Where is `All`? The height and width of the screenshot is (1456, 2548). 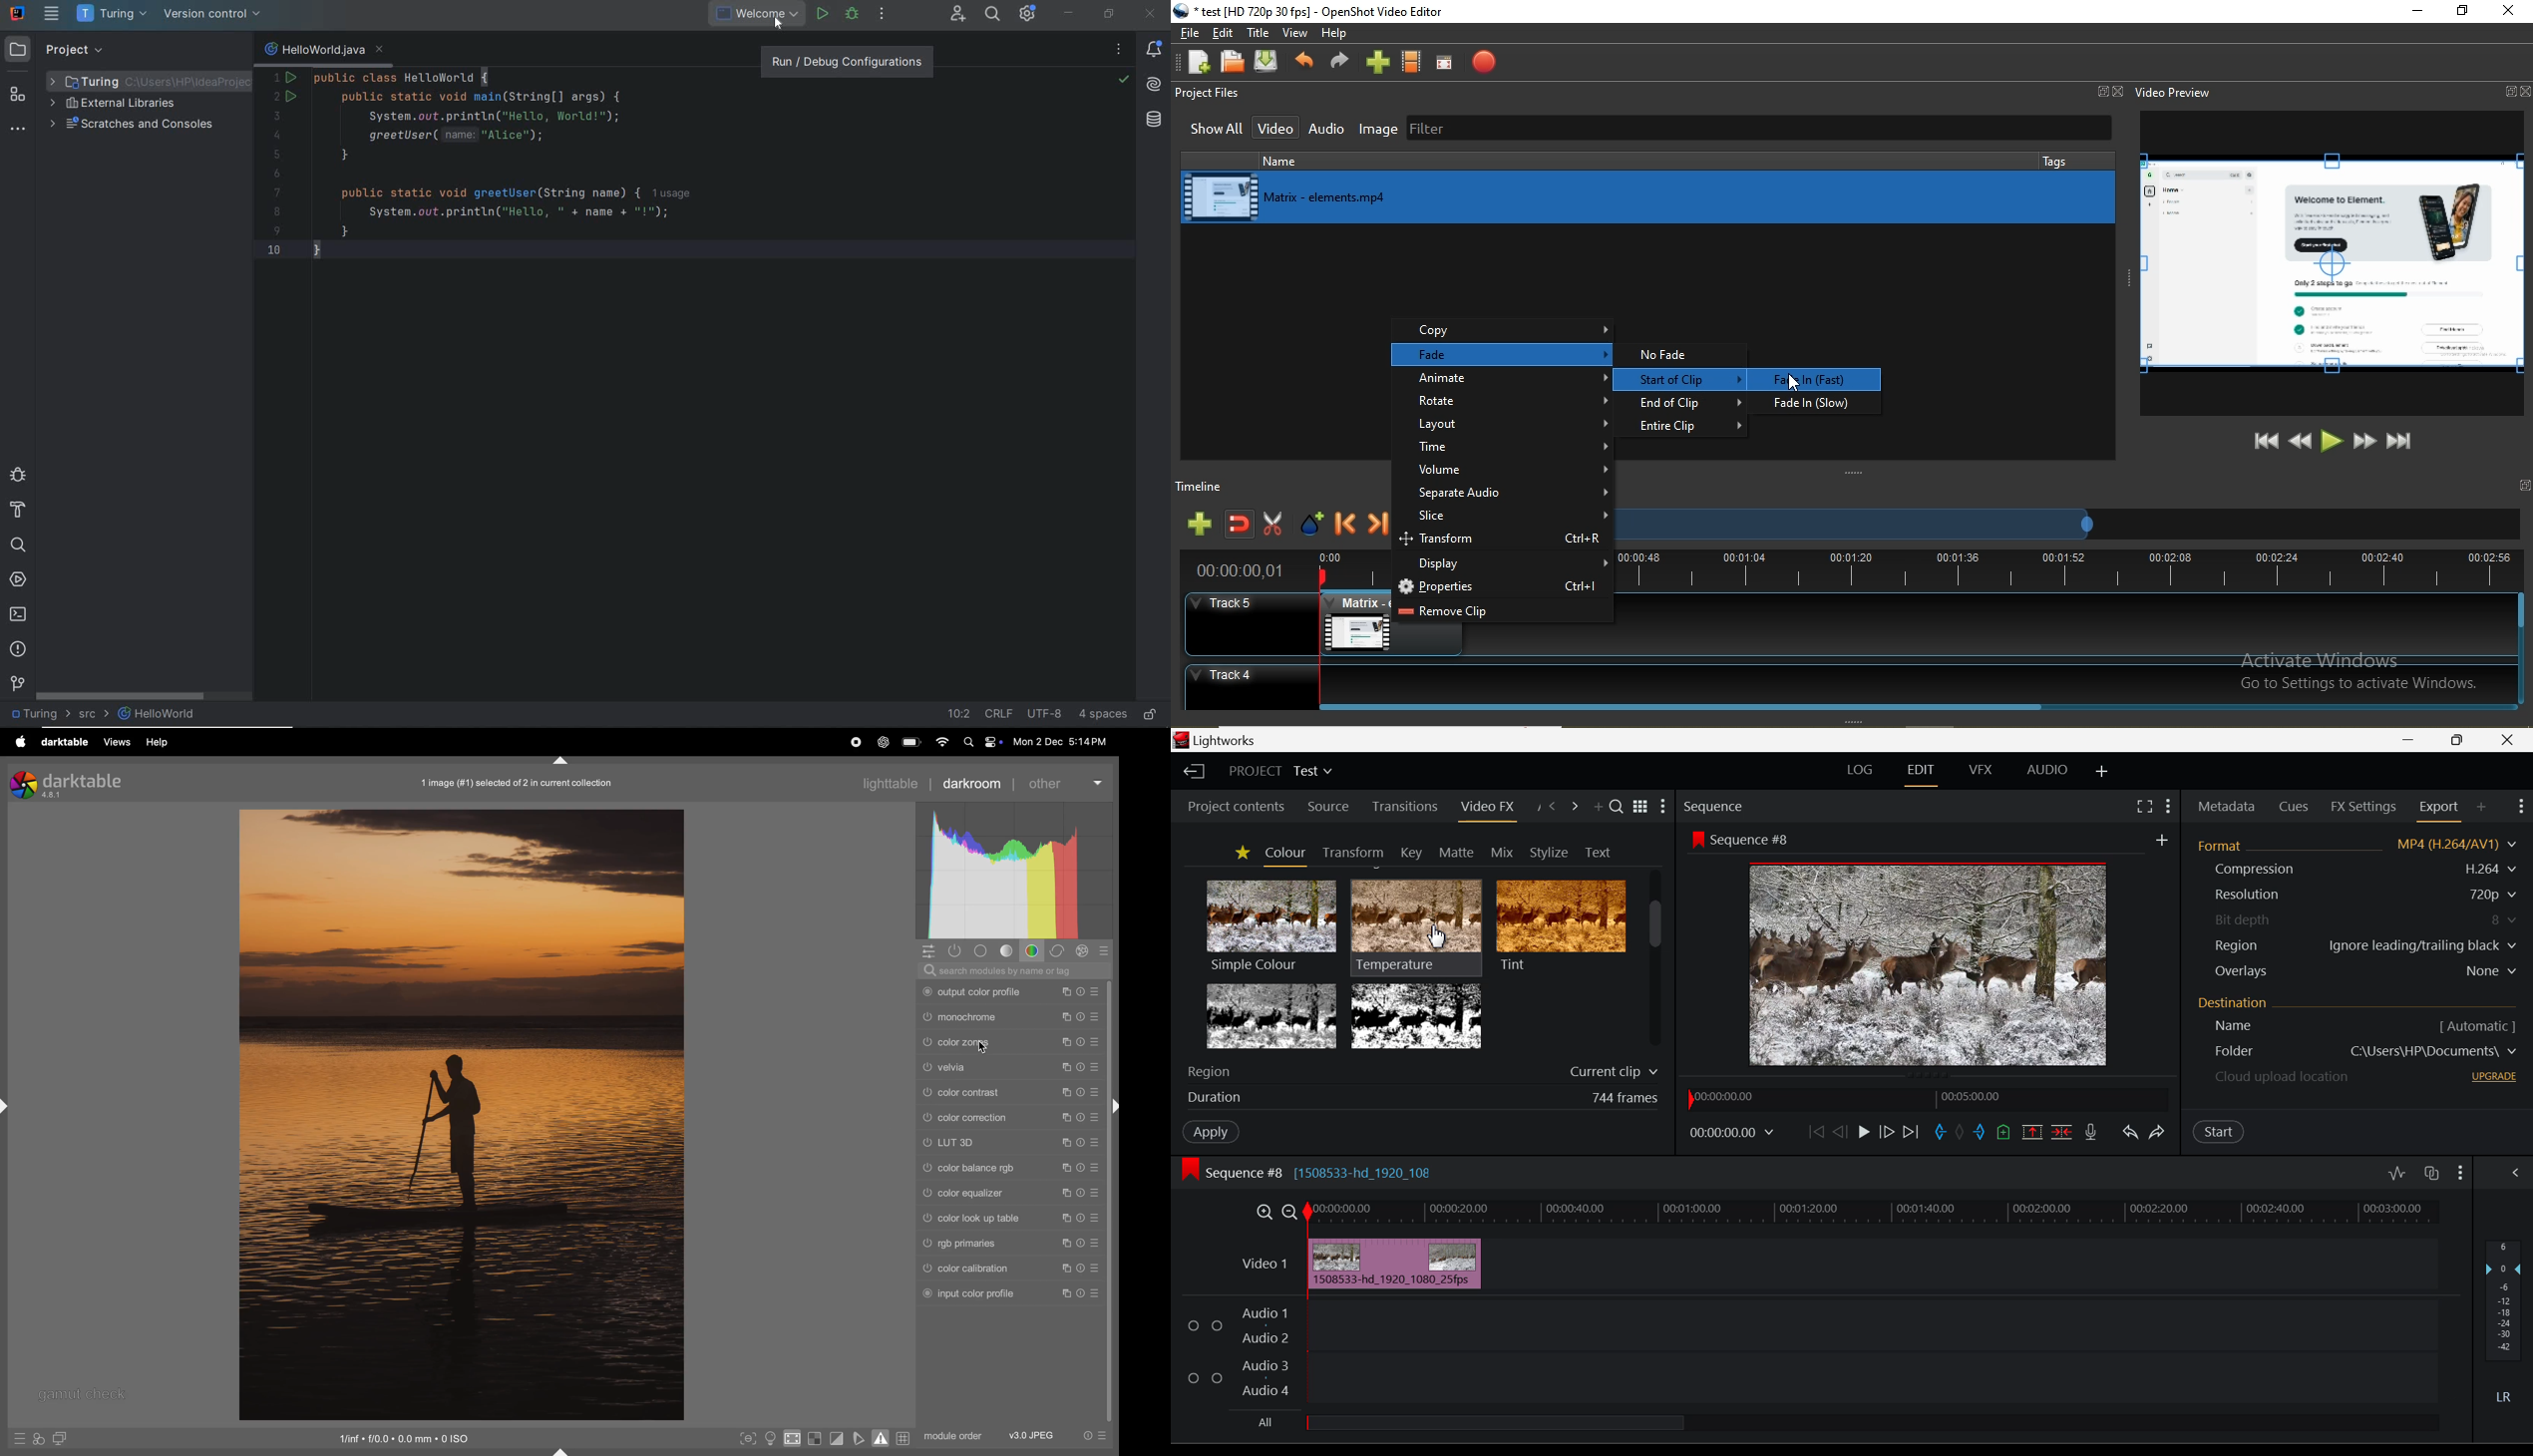
All is located at coordinates (1266, 1422).